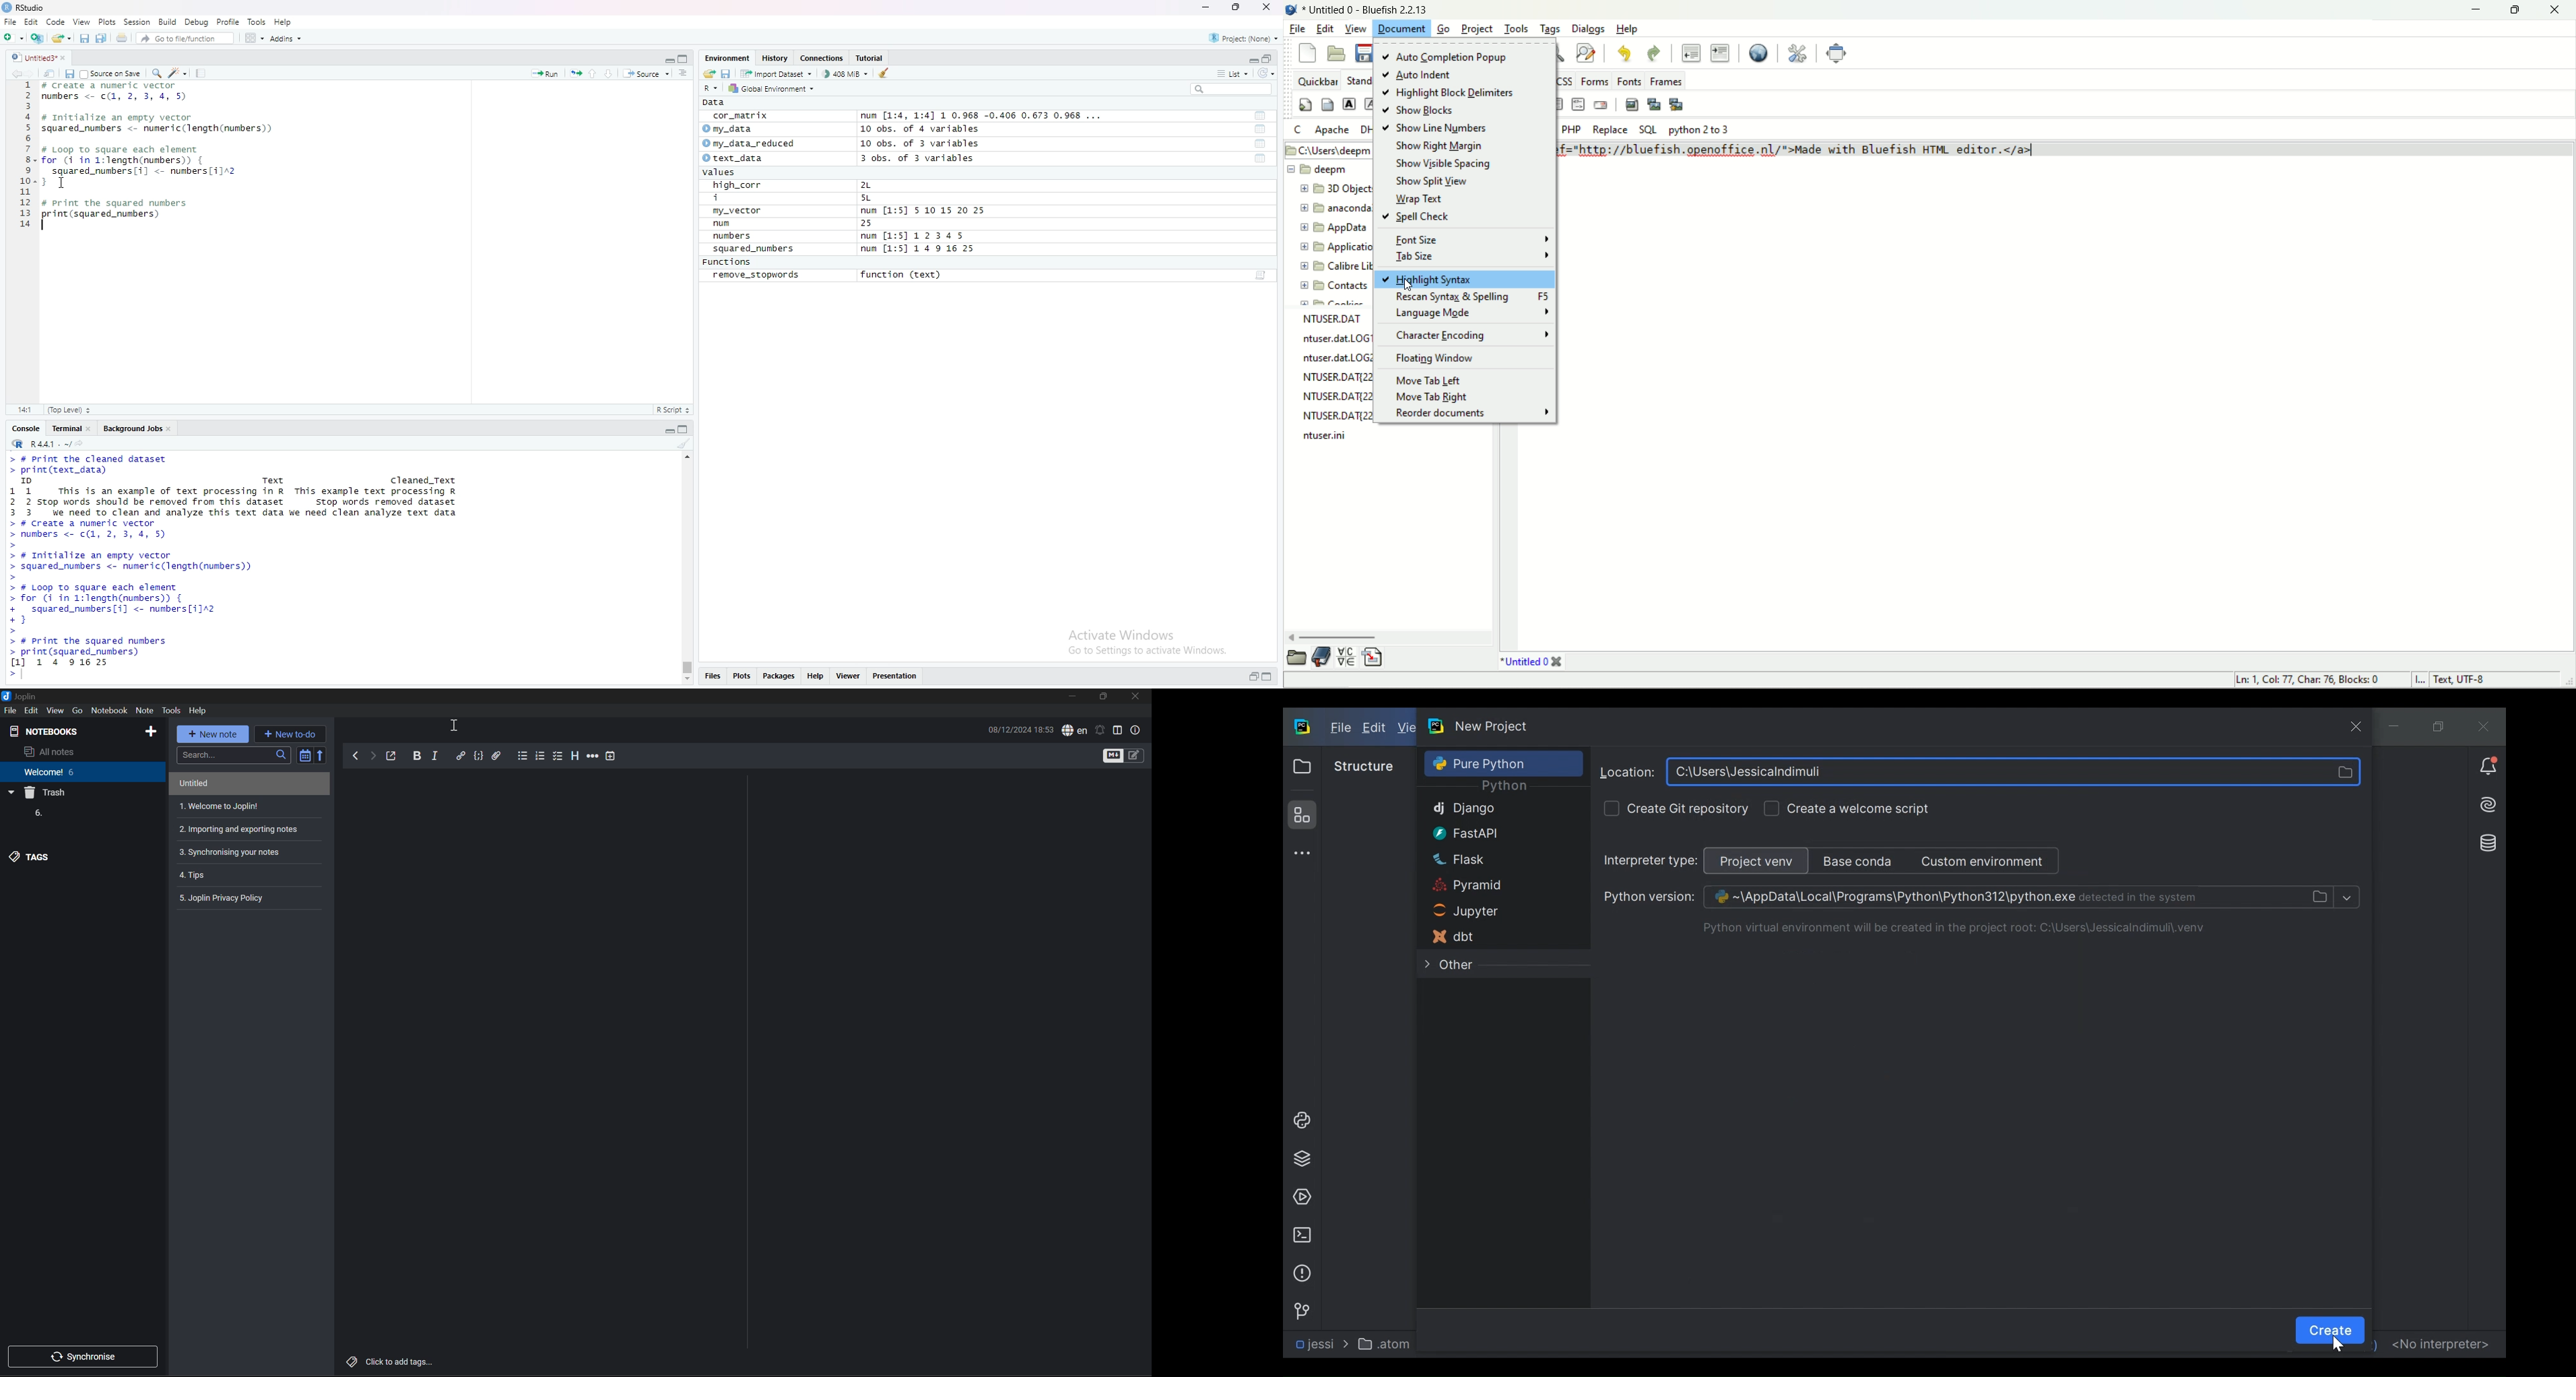  Describe the element at coordinates (37, 36) in the screenshot. I see `Create a Project` at that location.